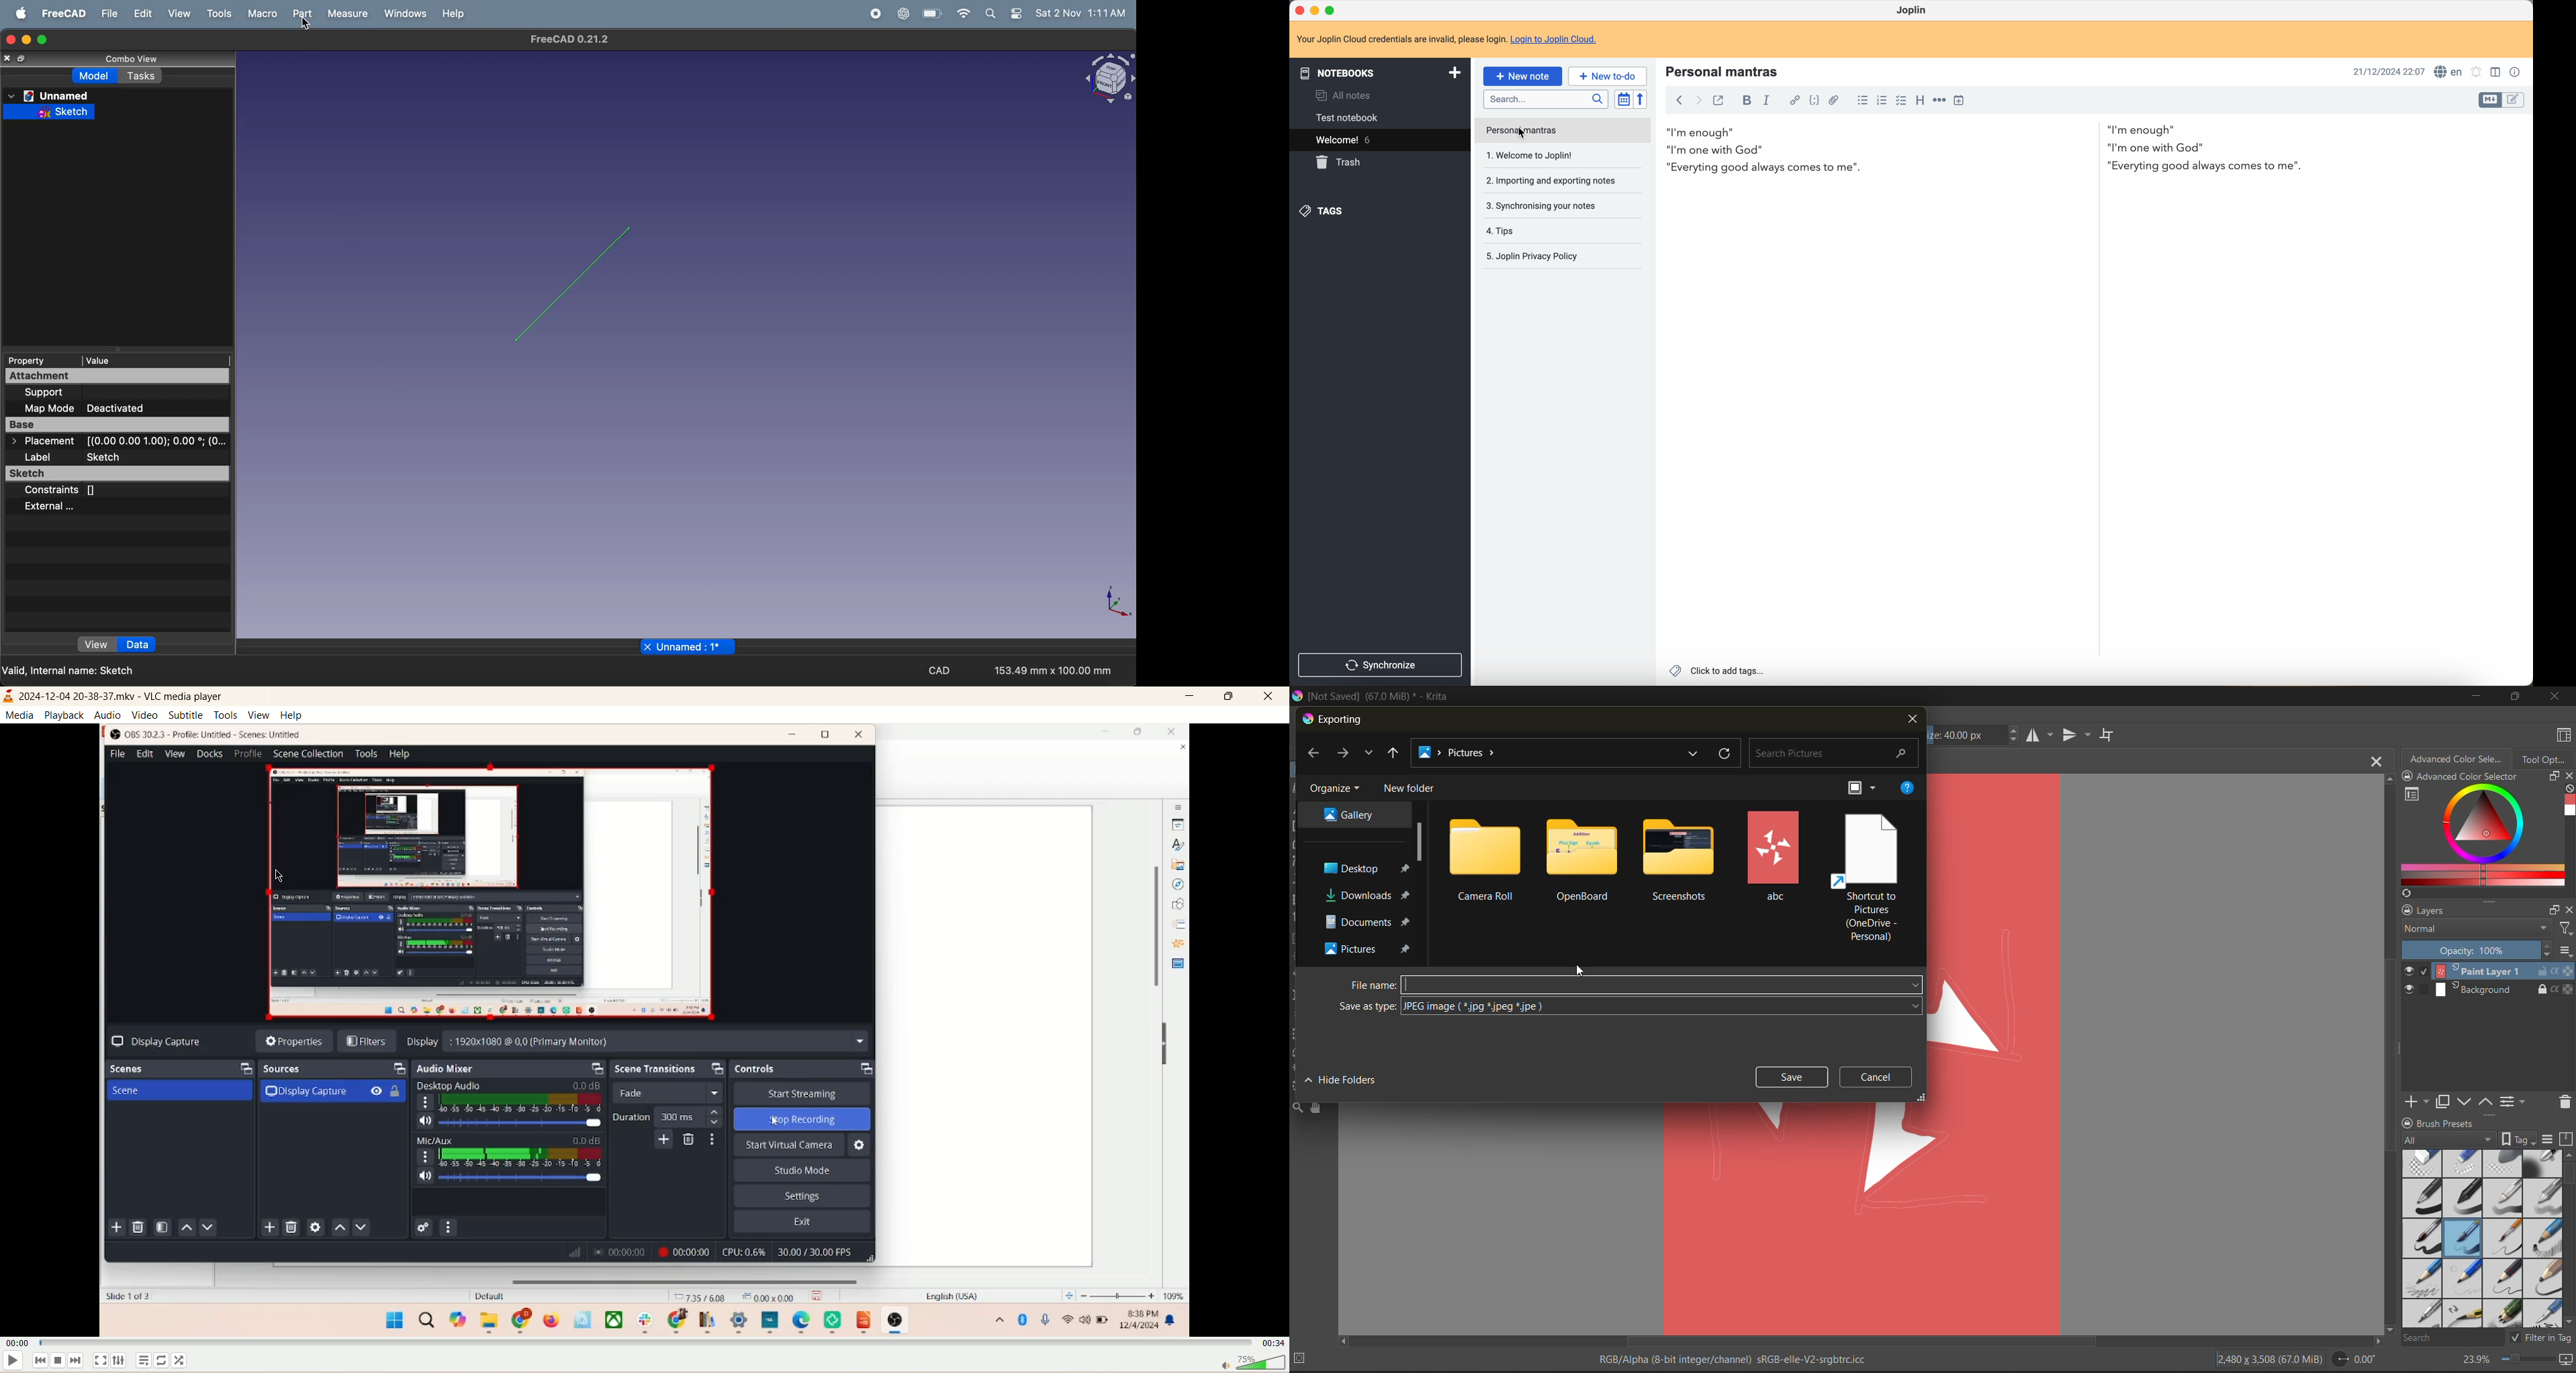 This screenshot has height=1400, width=2576. I want to click on unnamed, so click(50, 96).